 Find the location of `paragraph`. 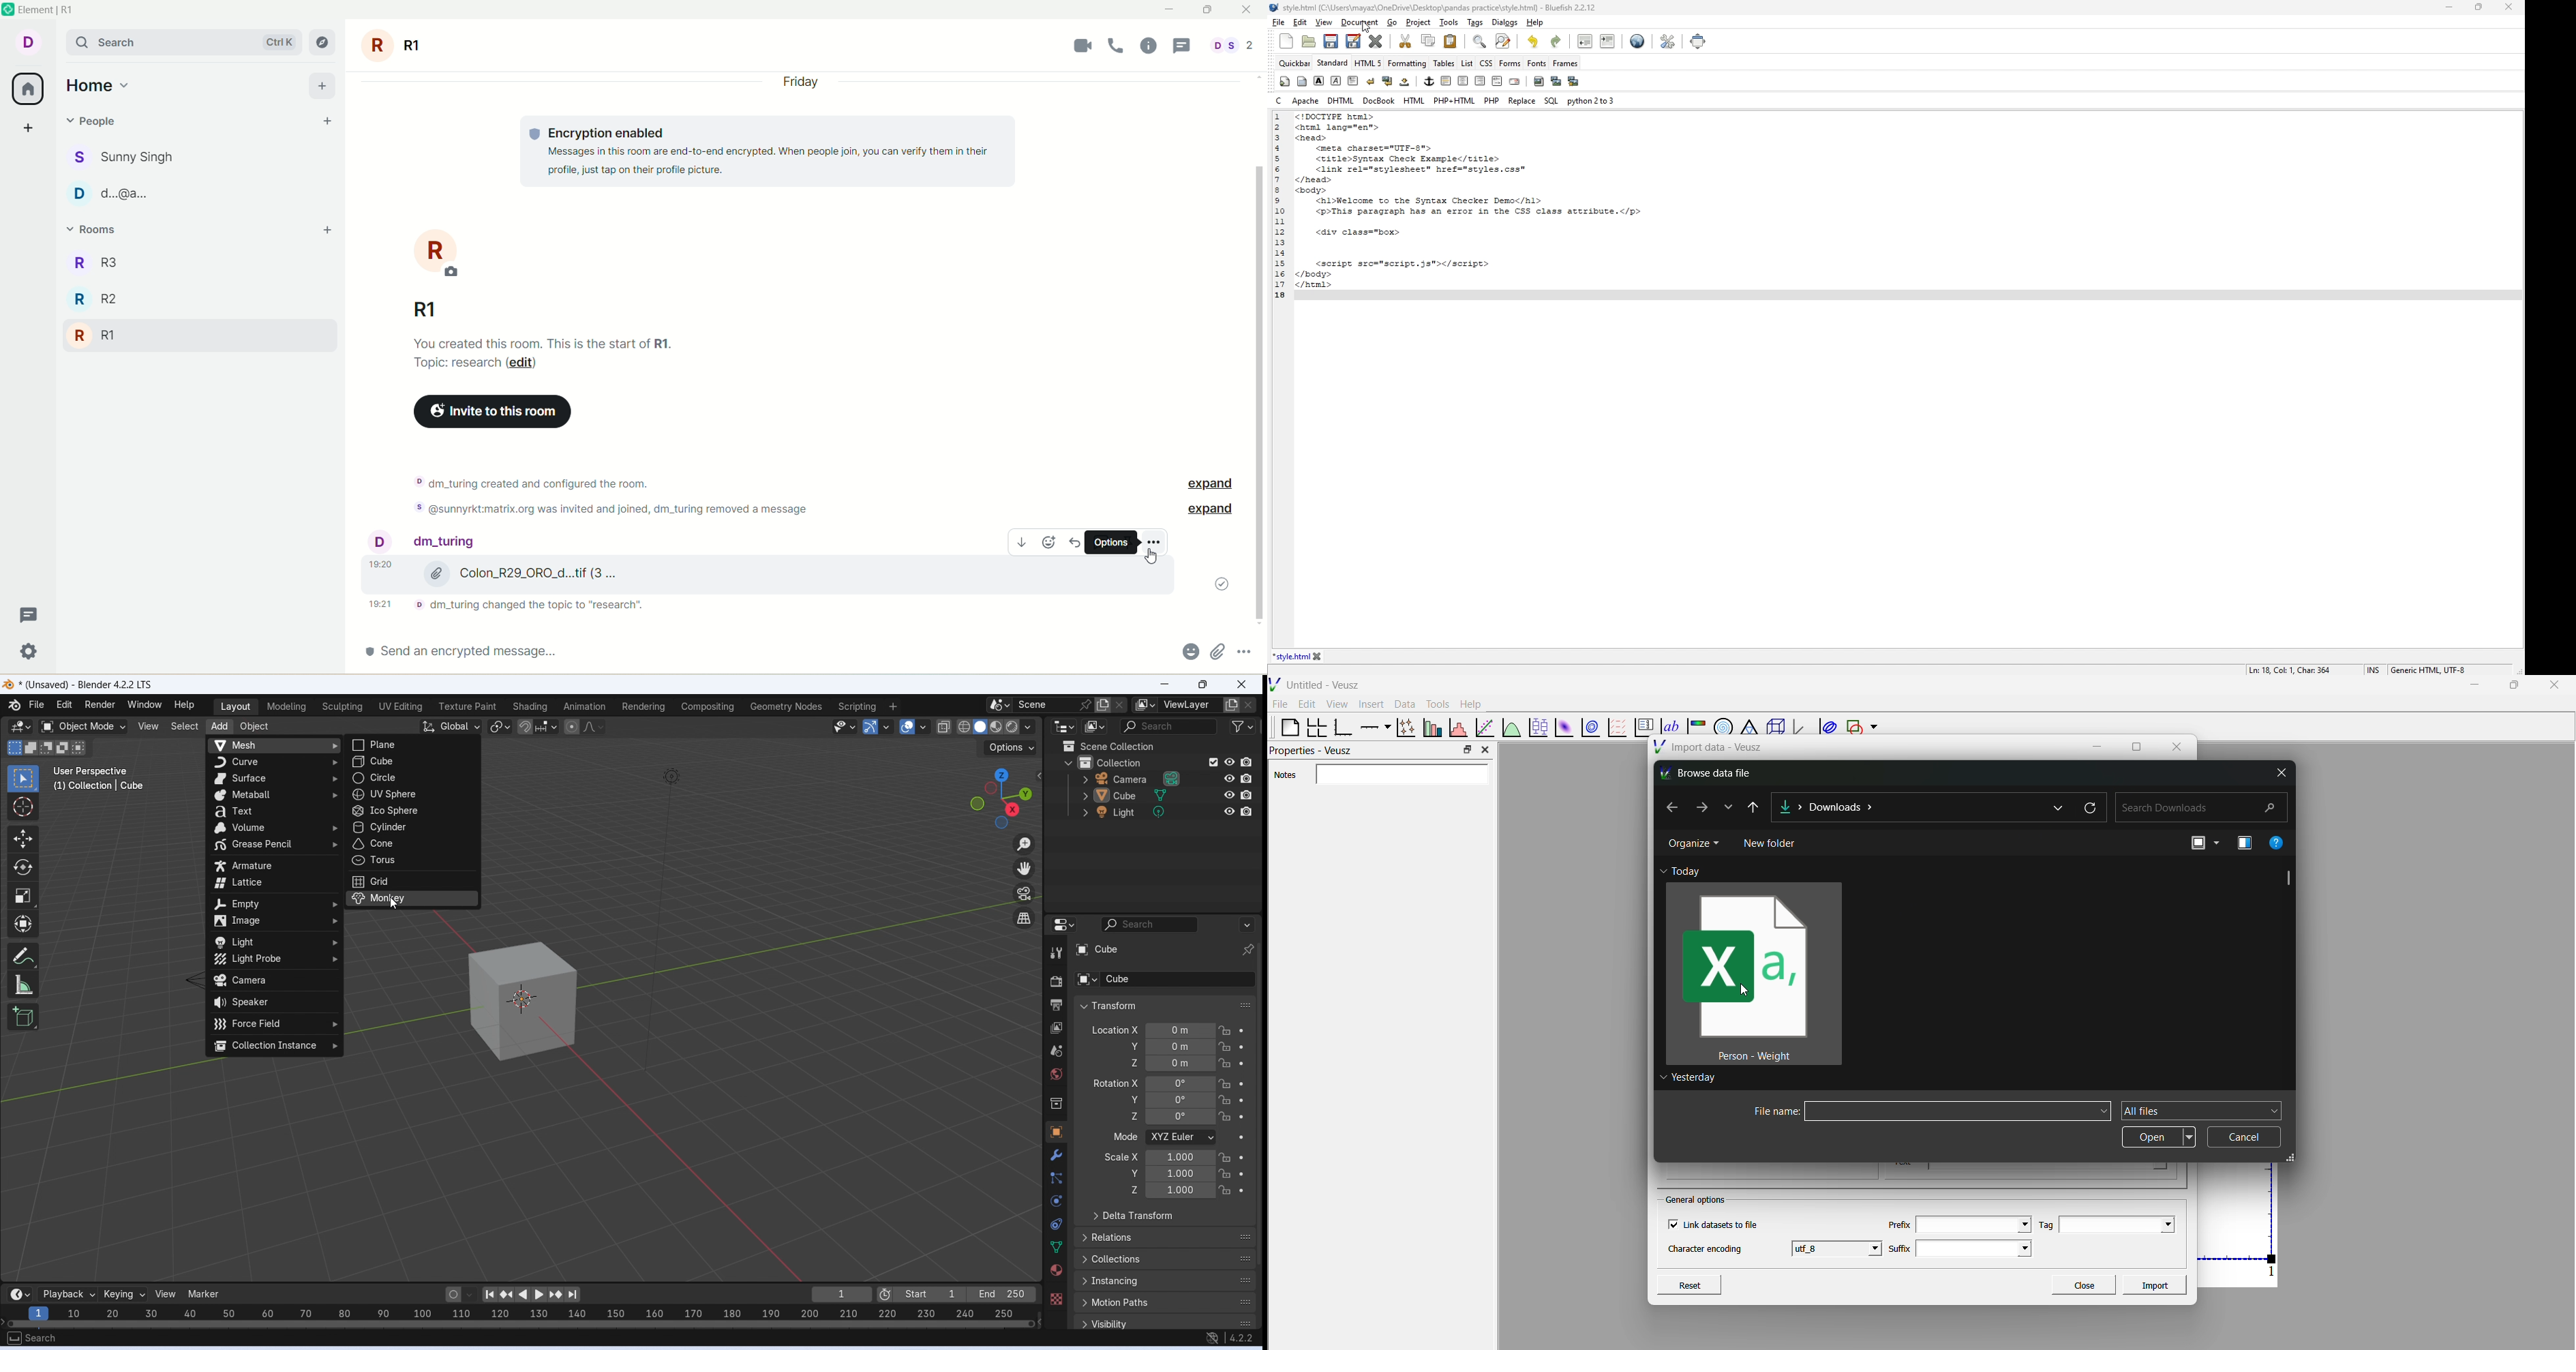

paragraph is located at coordinates (1354, 81).